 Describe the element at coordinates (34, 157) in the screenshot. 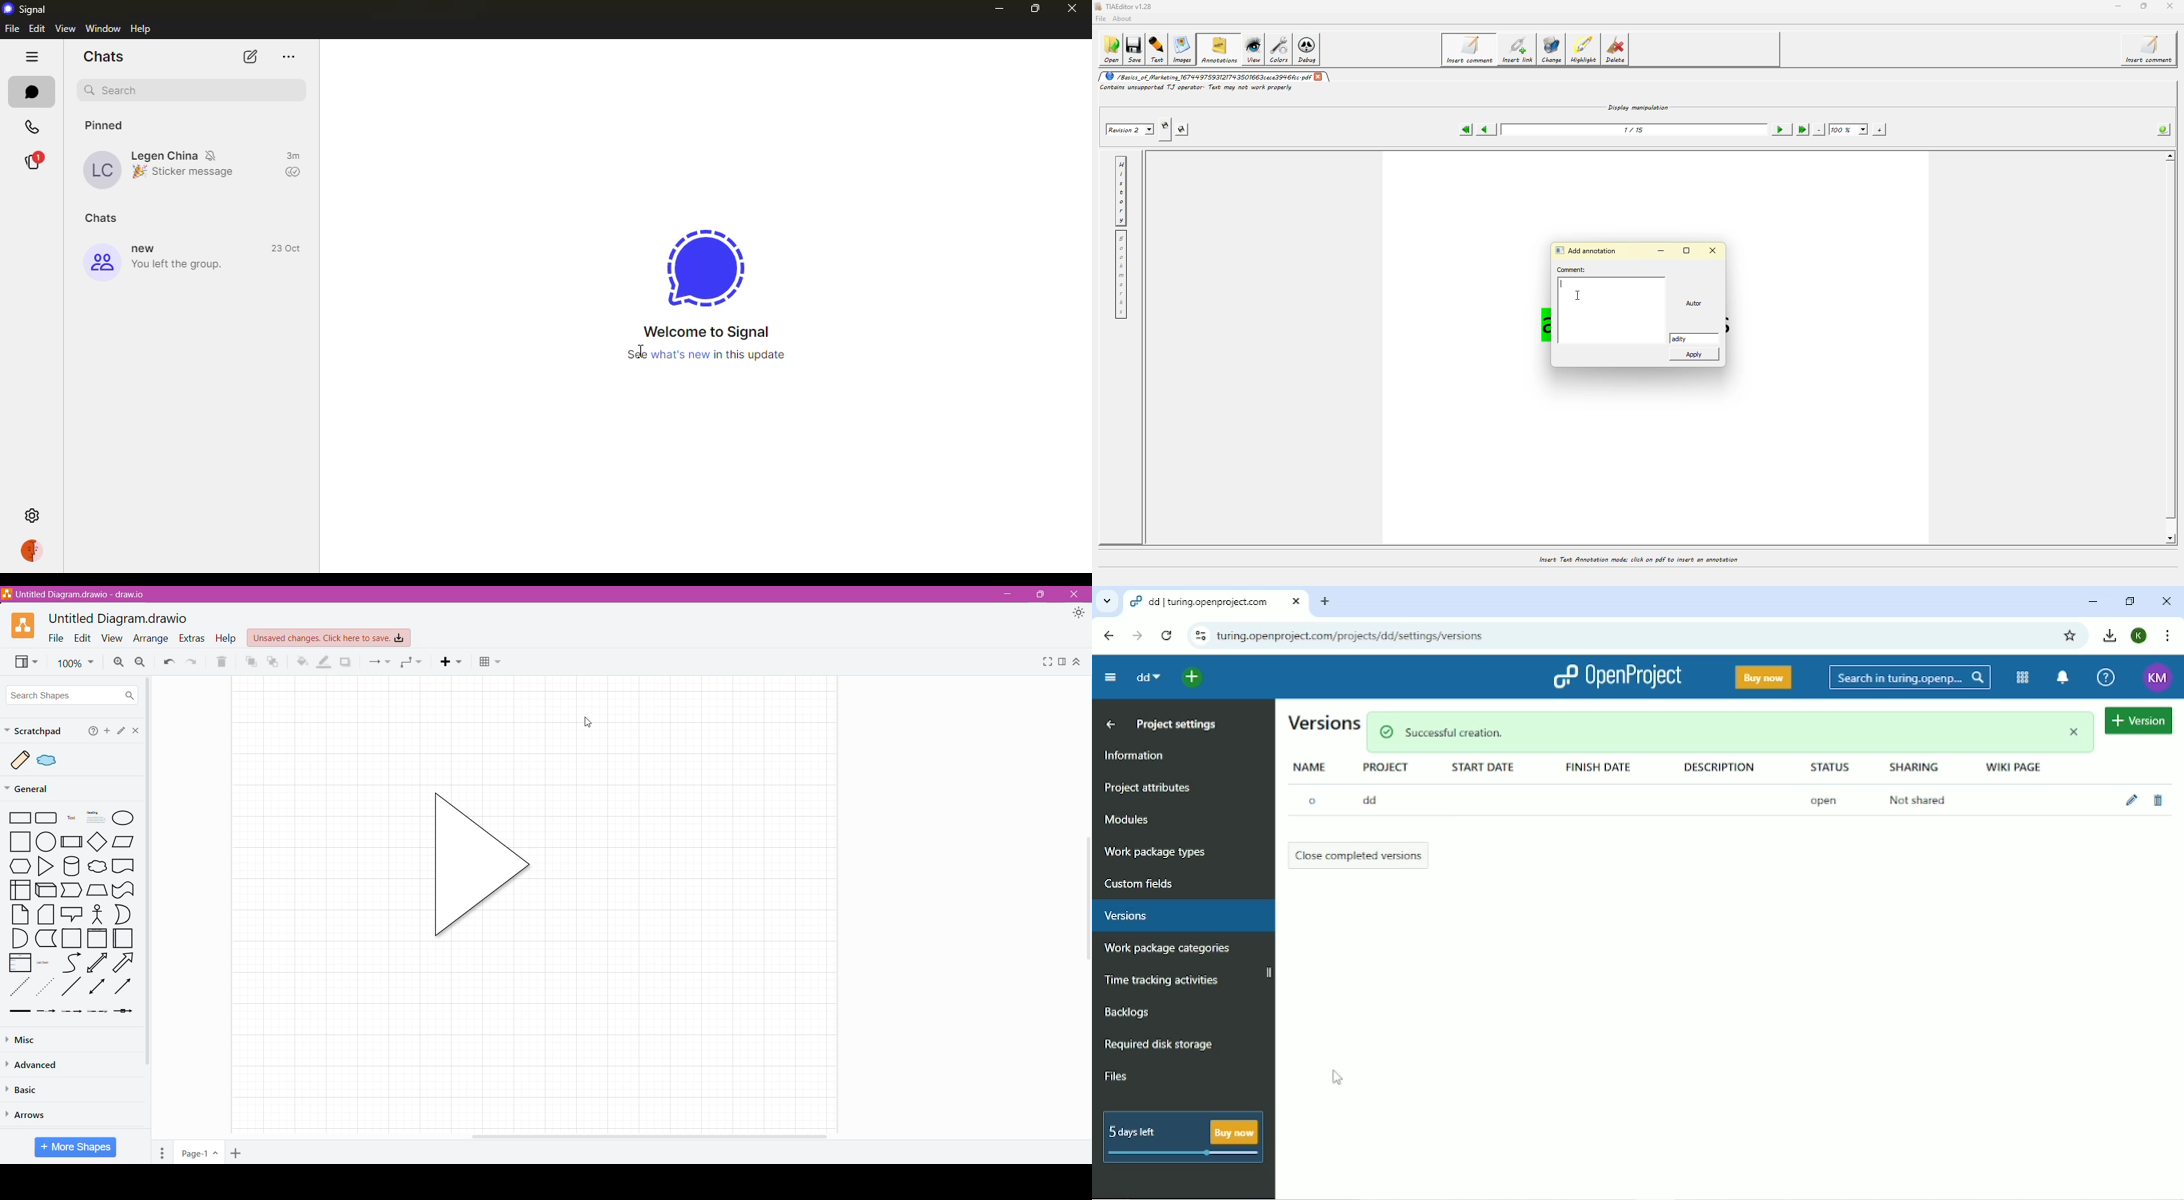

I see `stories` at that location.